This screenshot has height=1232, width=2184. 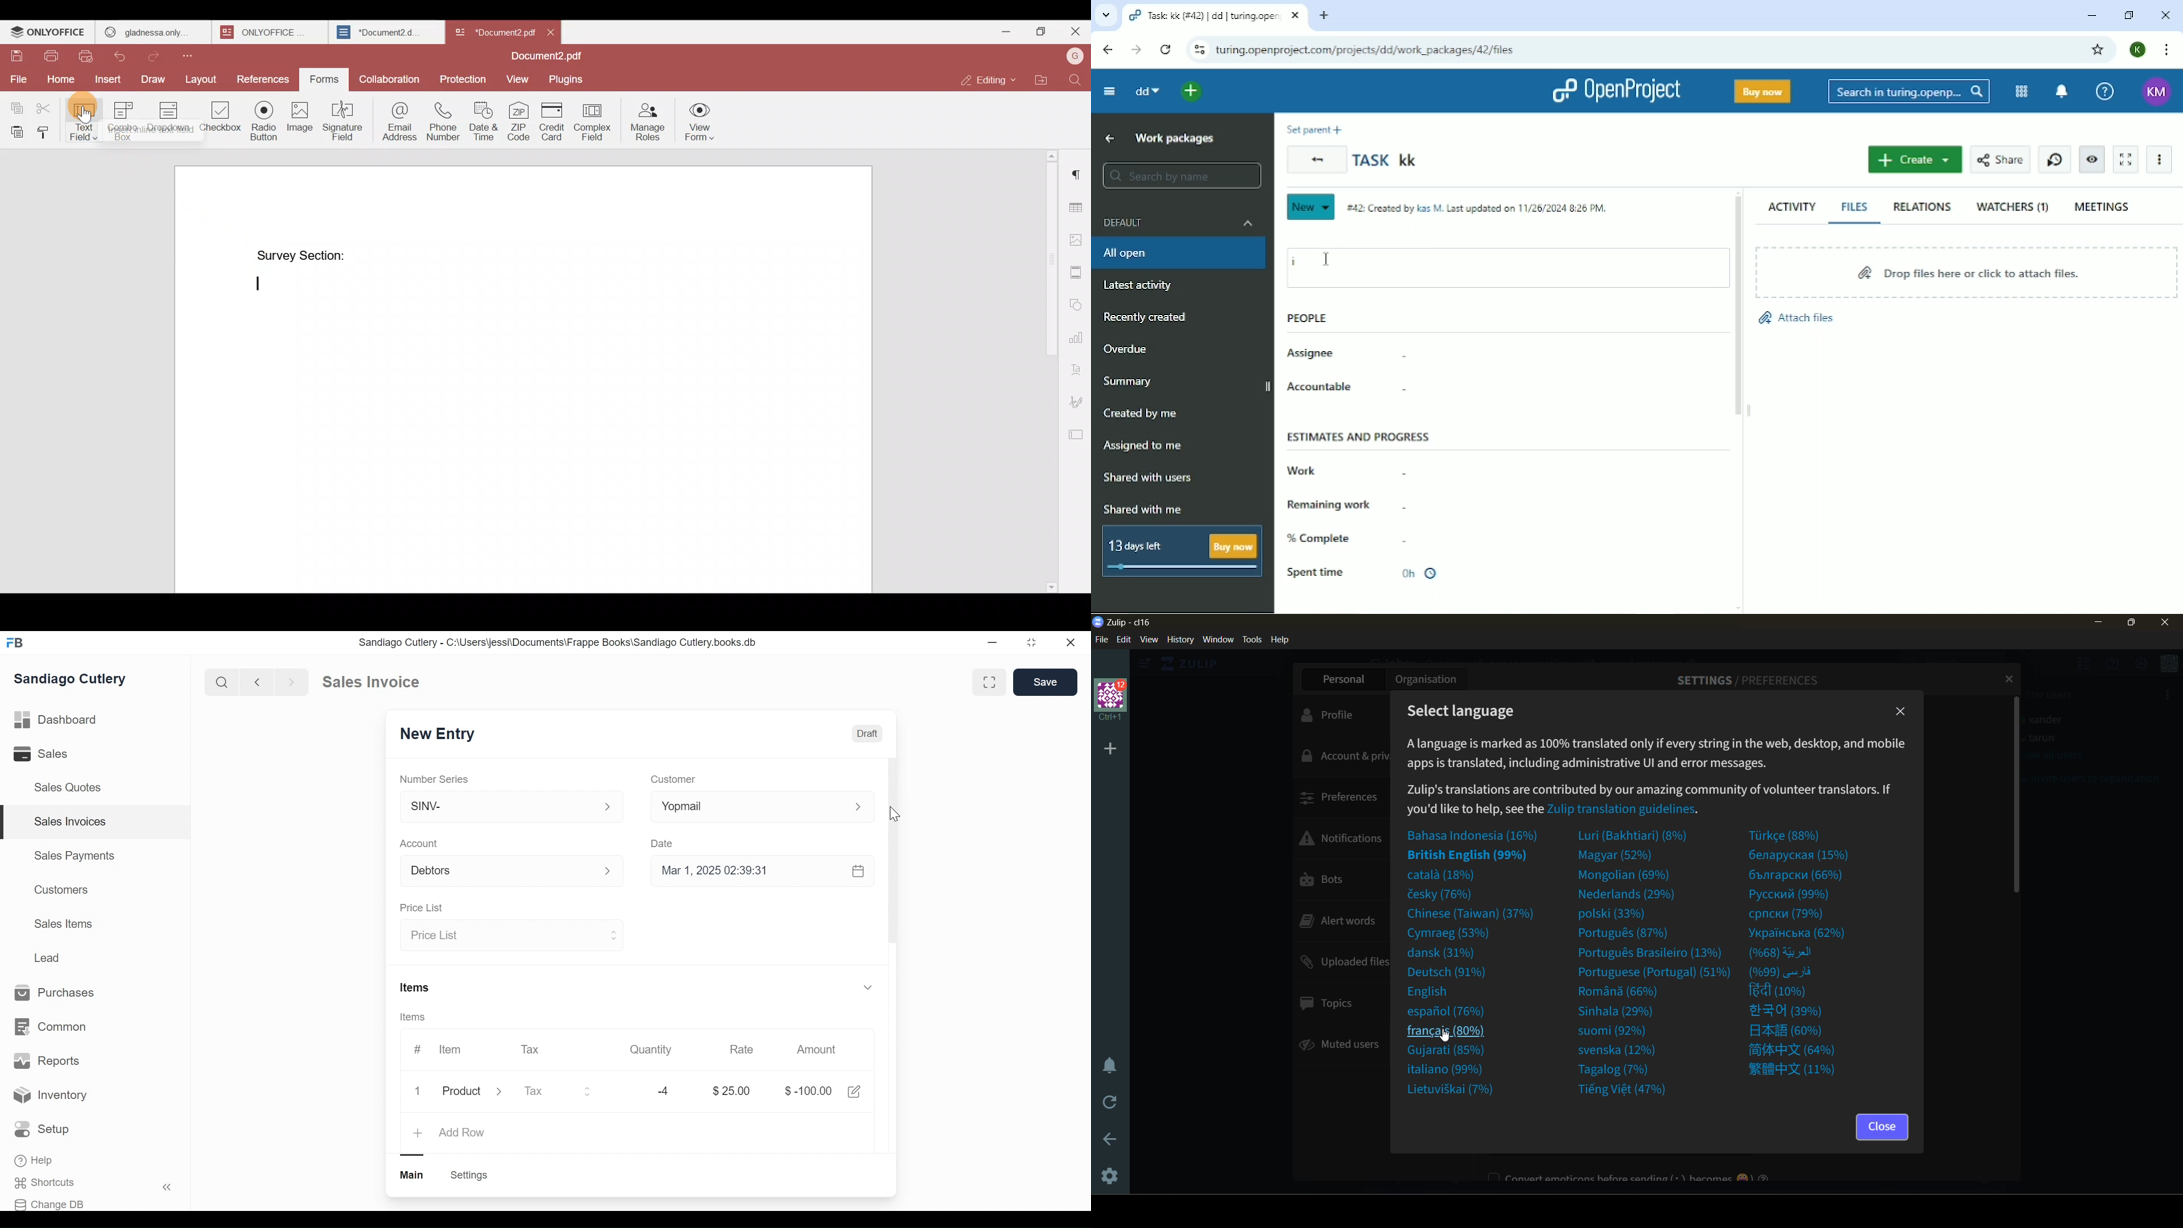 I want to click on Main, so click(x=413, y=1175).